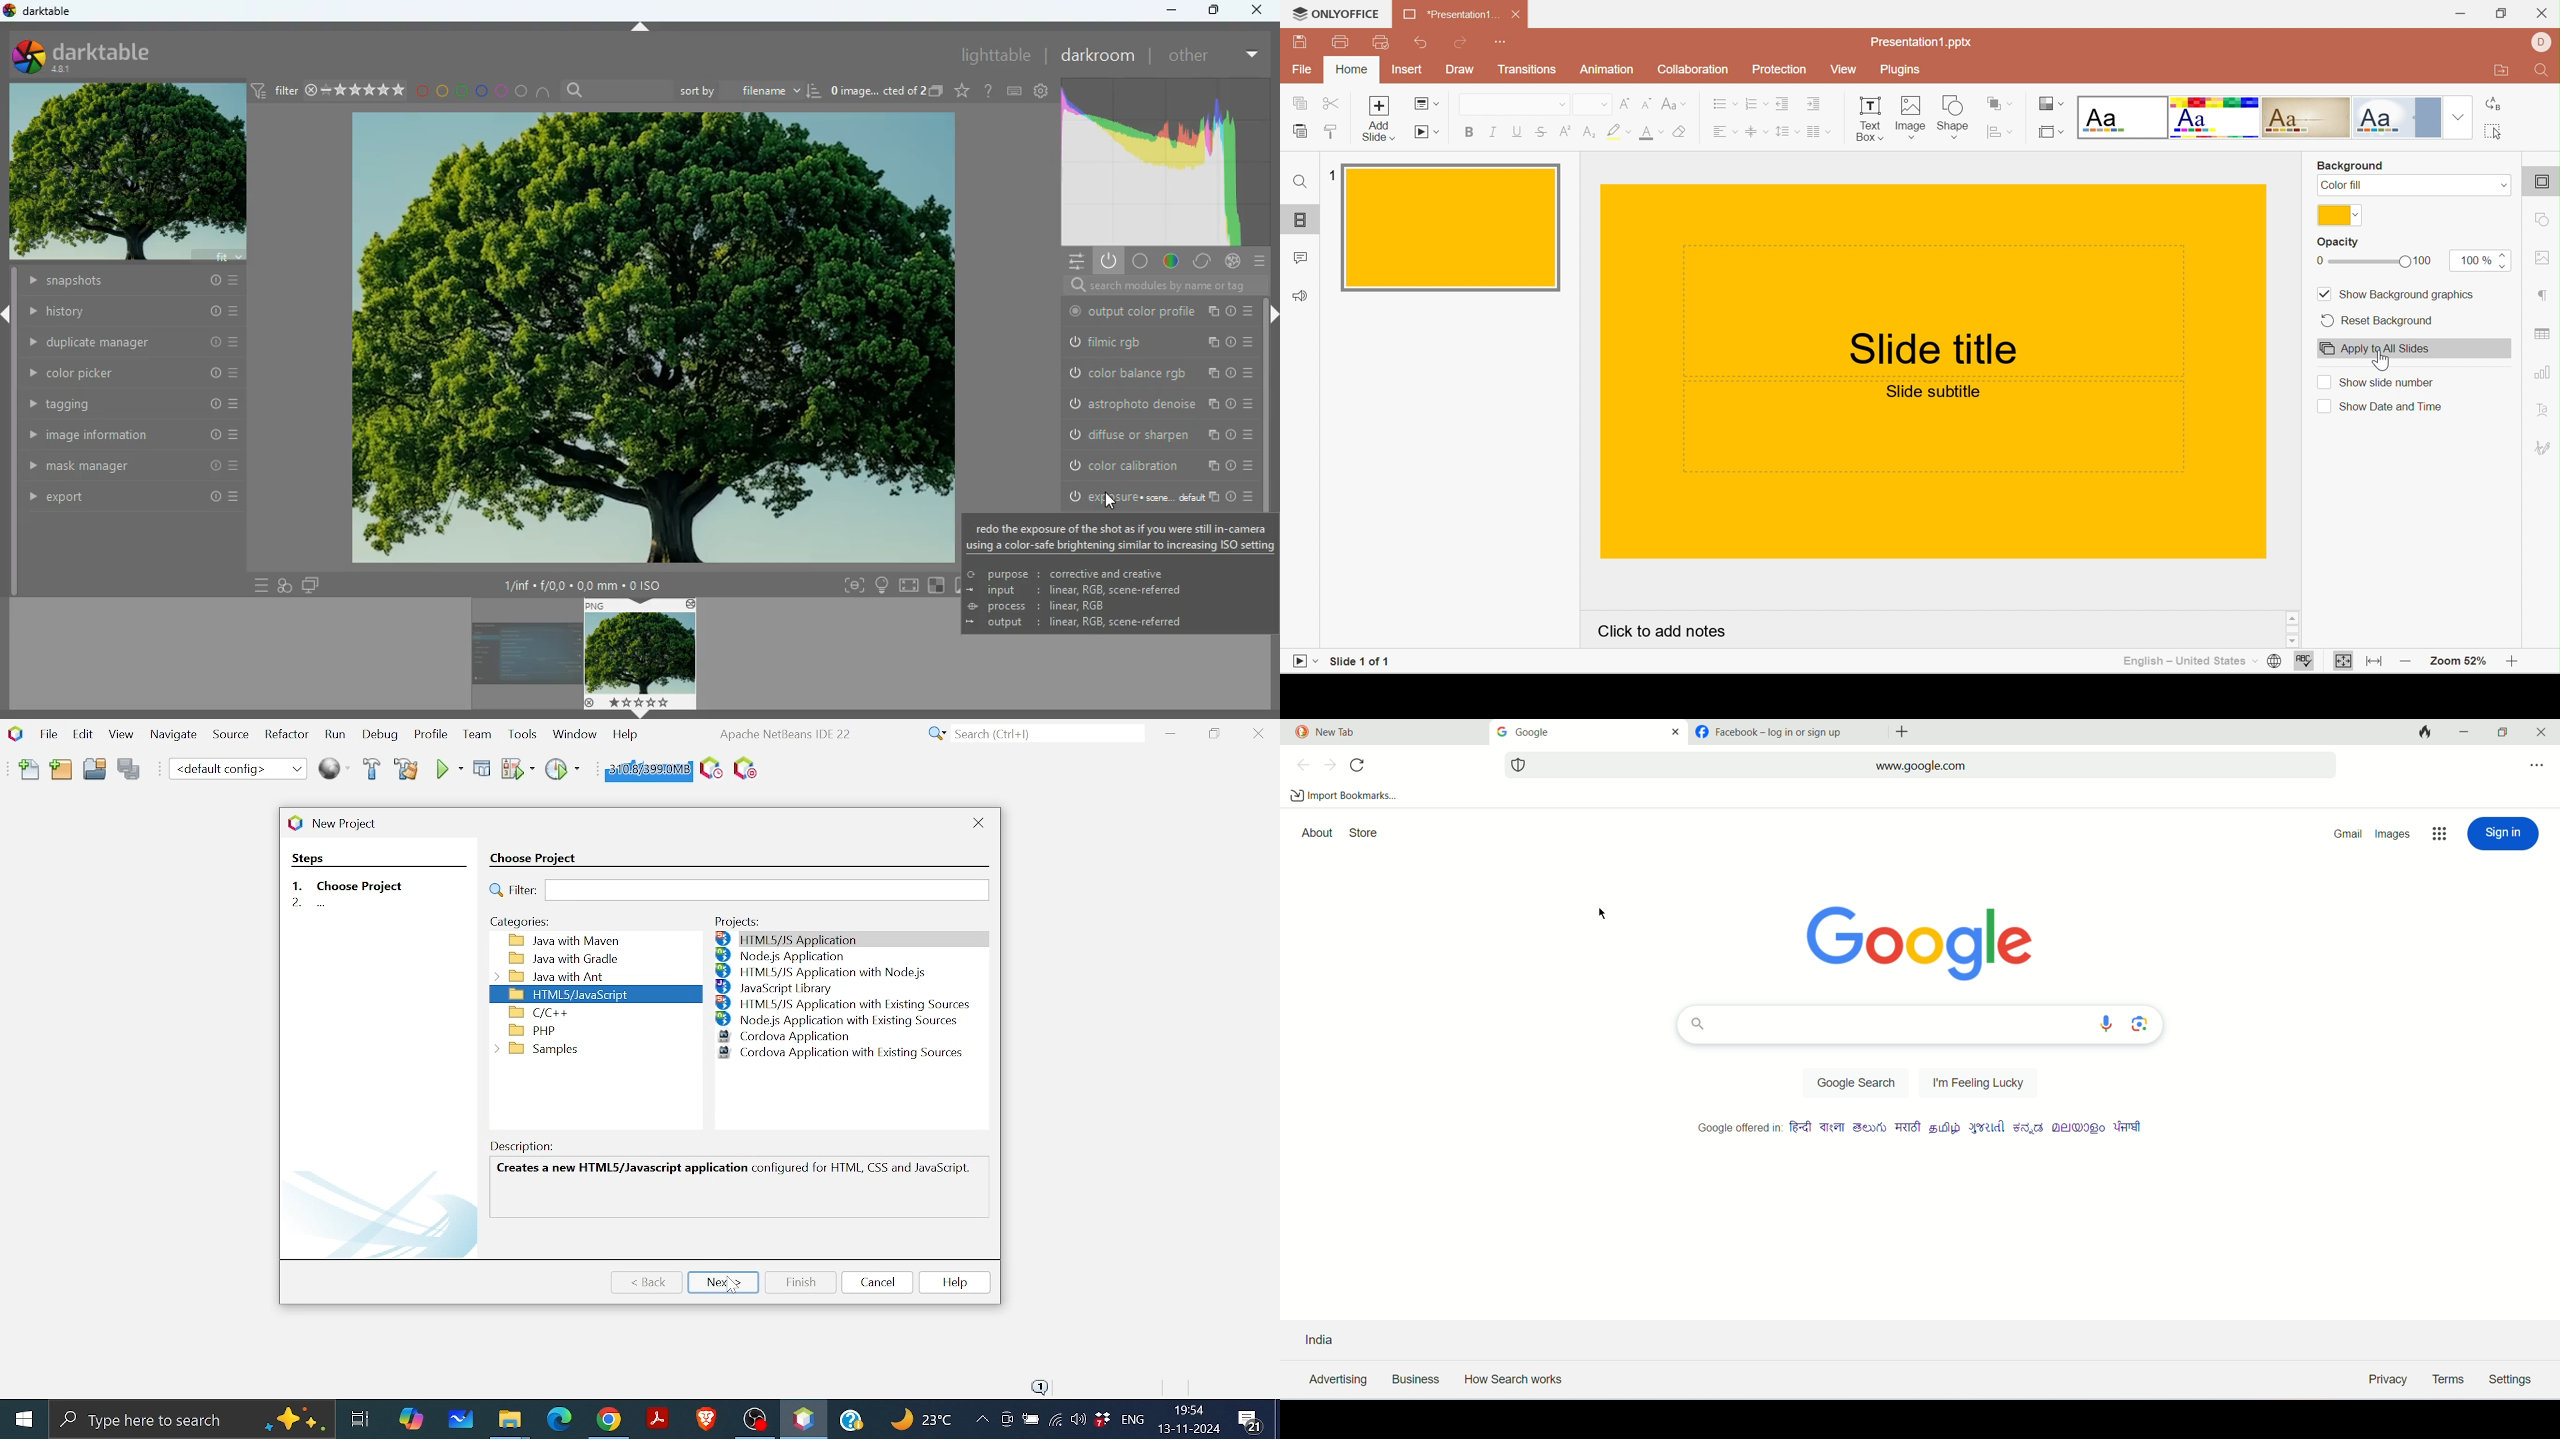 The width and height of the screenshot is (2576, 1456). What do you see at coordinates (2500, 185) in the screenshot?
I see `Drop Dwon` at bounding box center [2500, 185].